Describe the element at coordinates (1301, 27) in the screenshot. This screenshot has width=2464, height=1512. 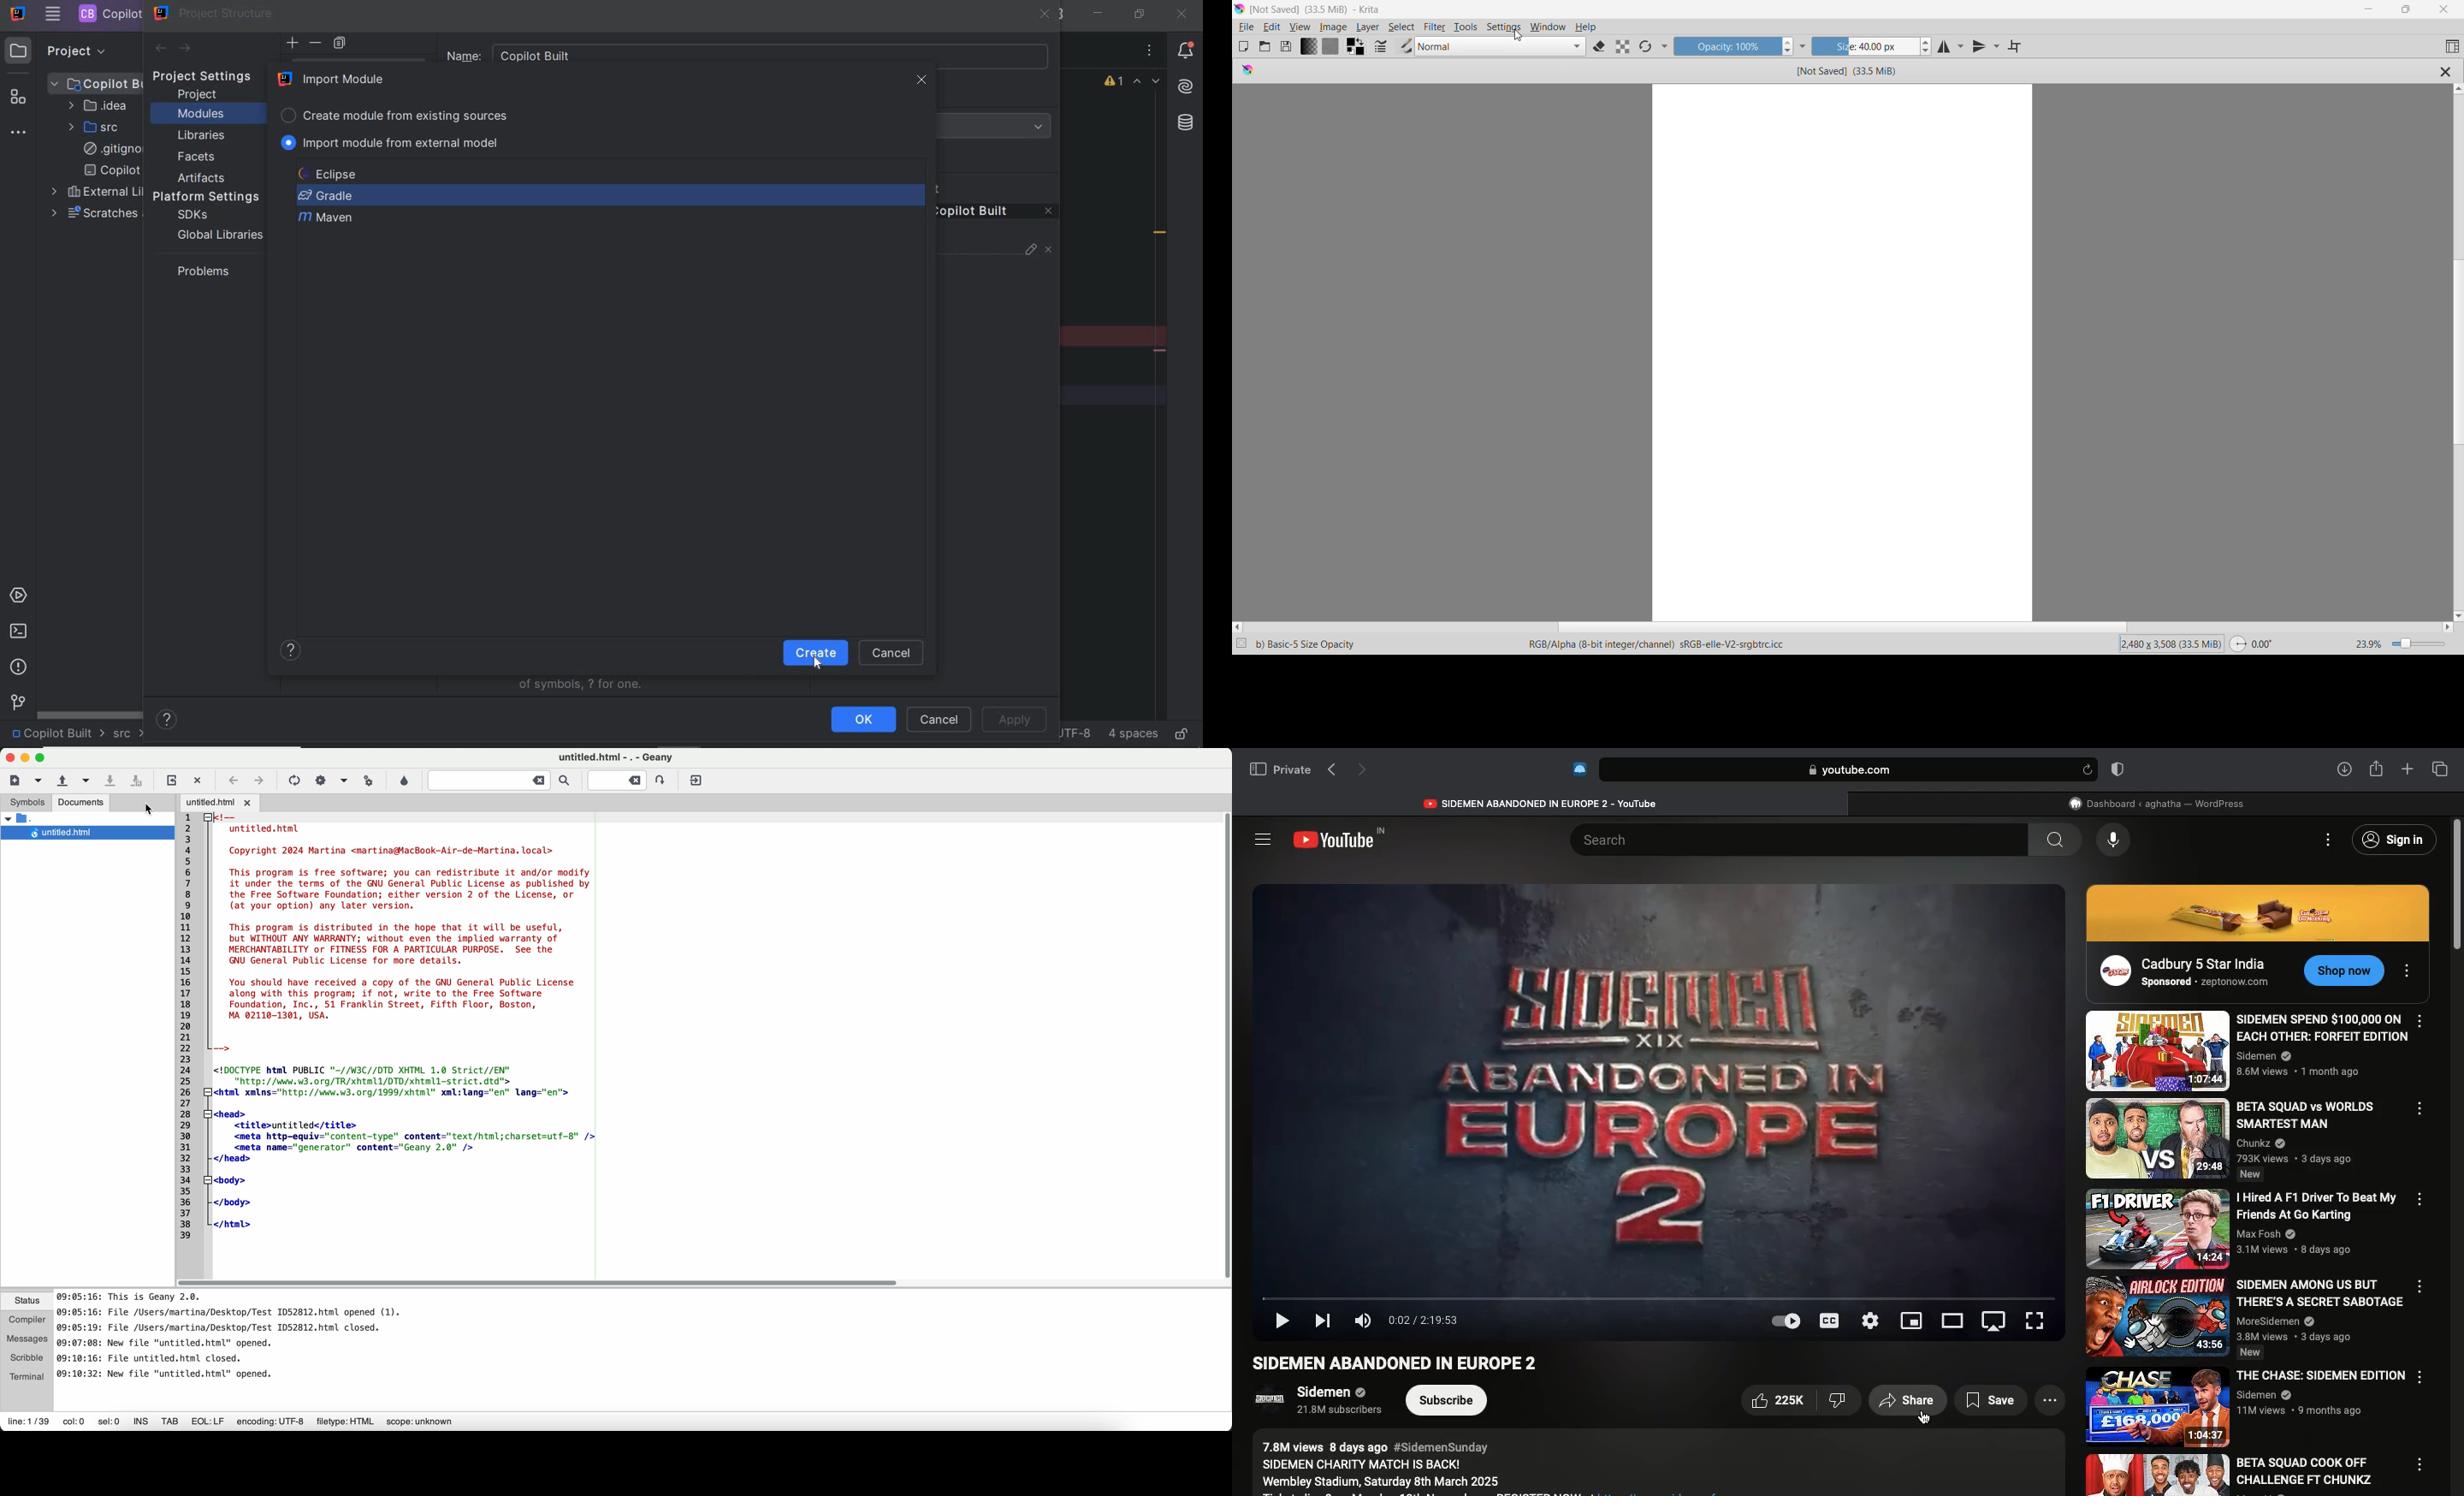
I see `View` at that location.